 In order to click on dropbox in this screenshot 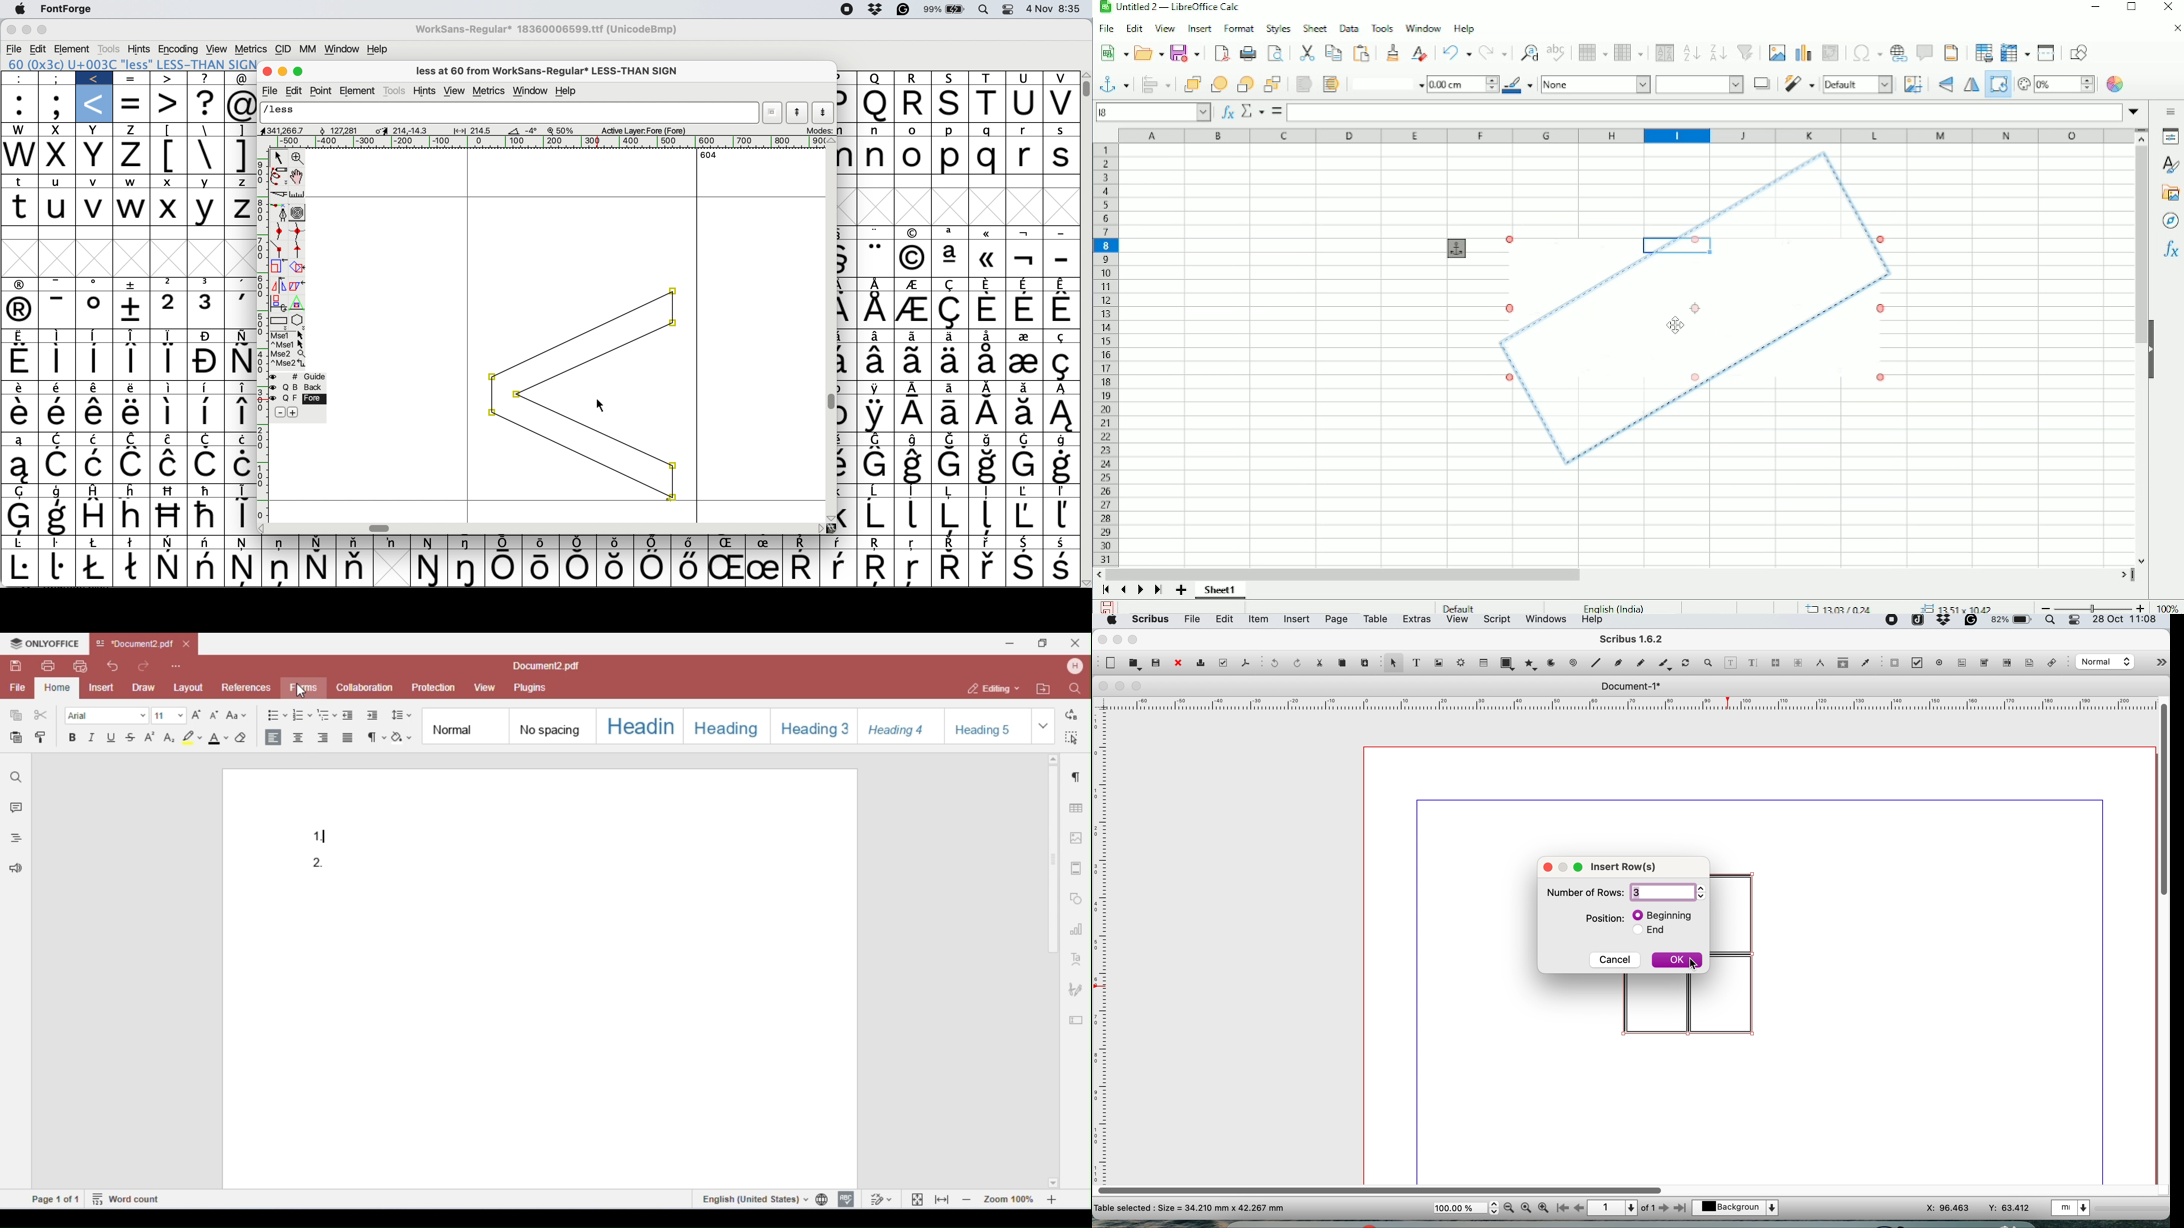, I will do `click(1944, 623)`.